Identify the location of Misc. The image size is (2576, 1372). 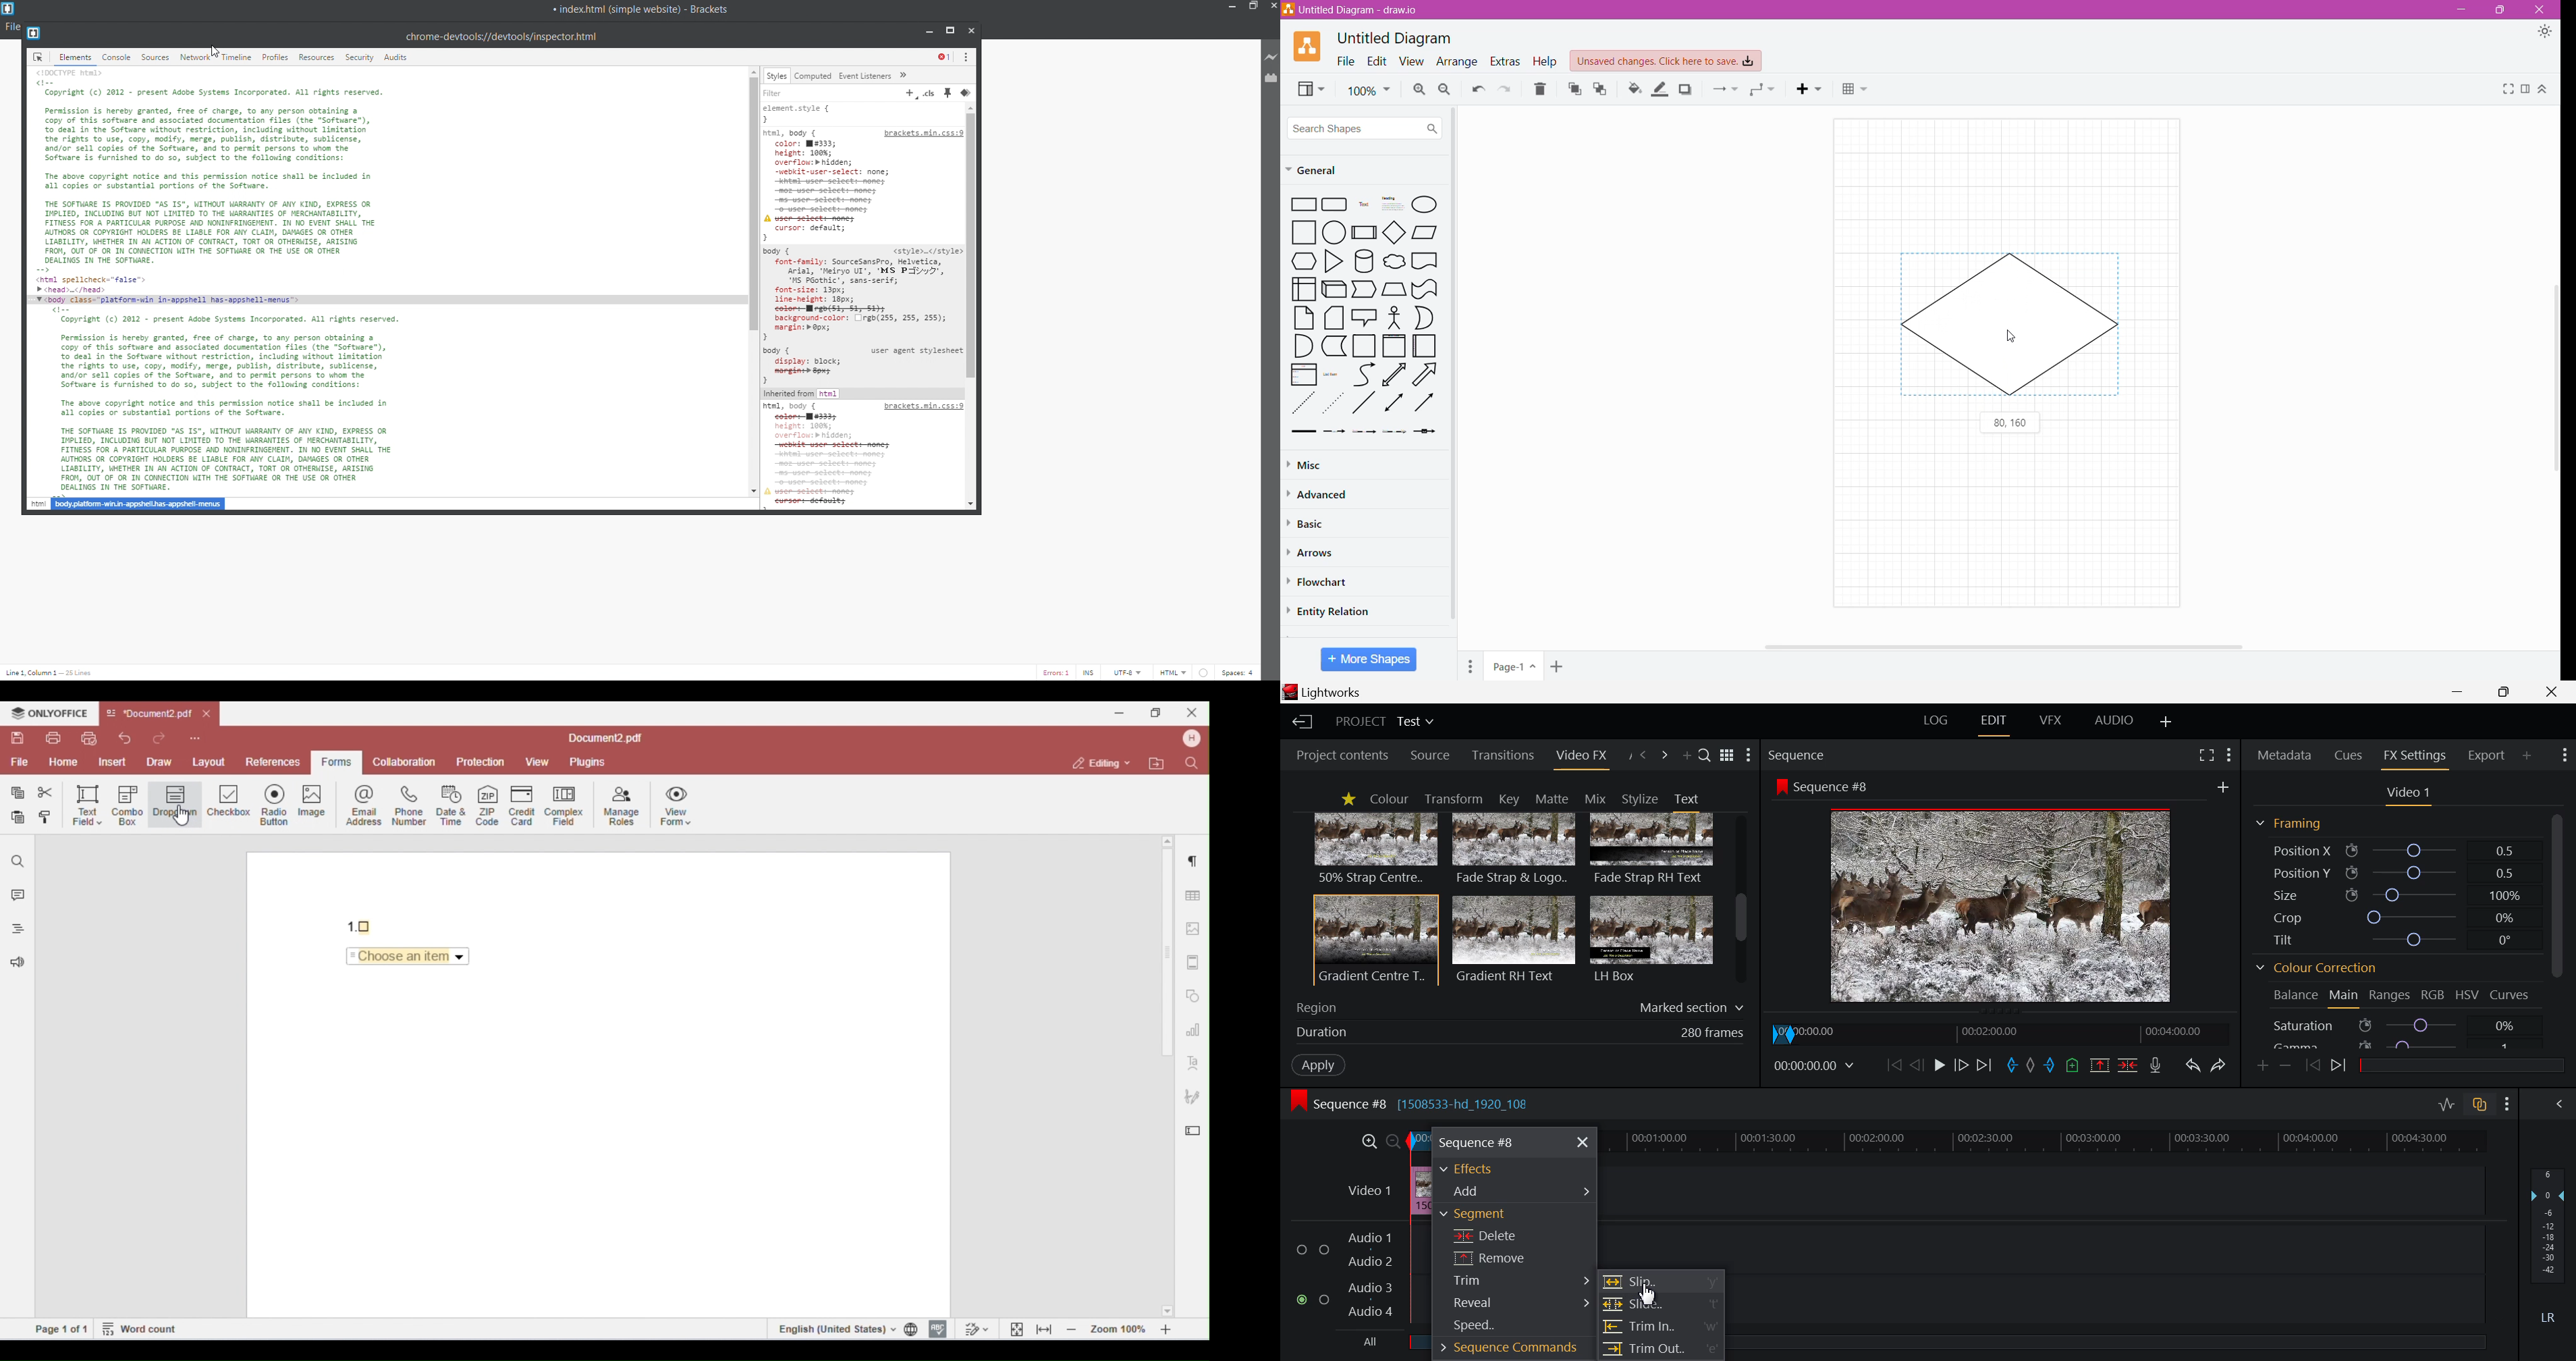
(1307, 465).